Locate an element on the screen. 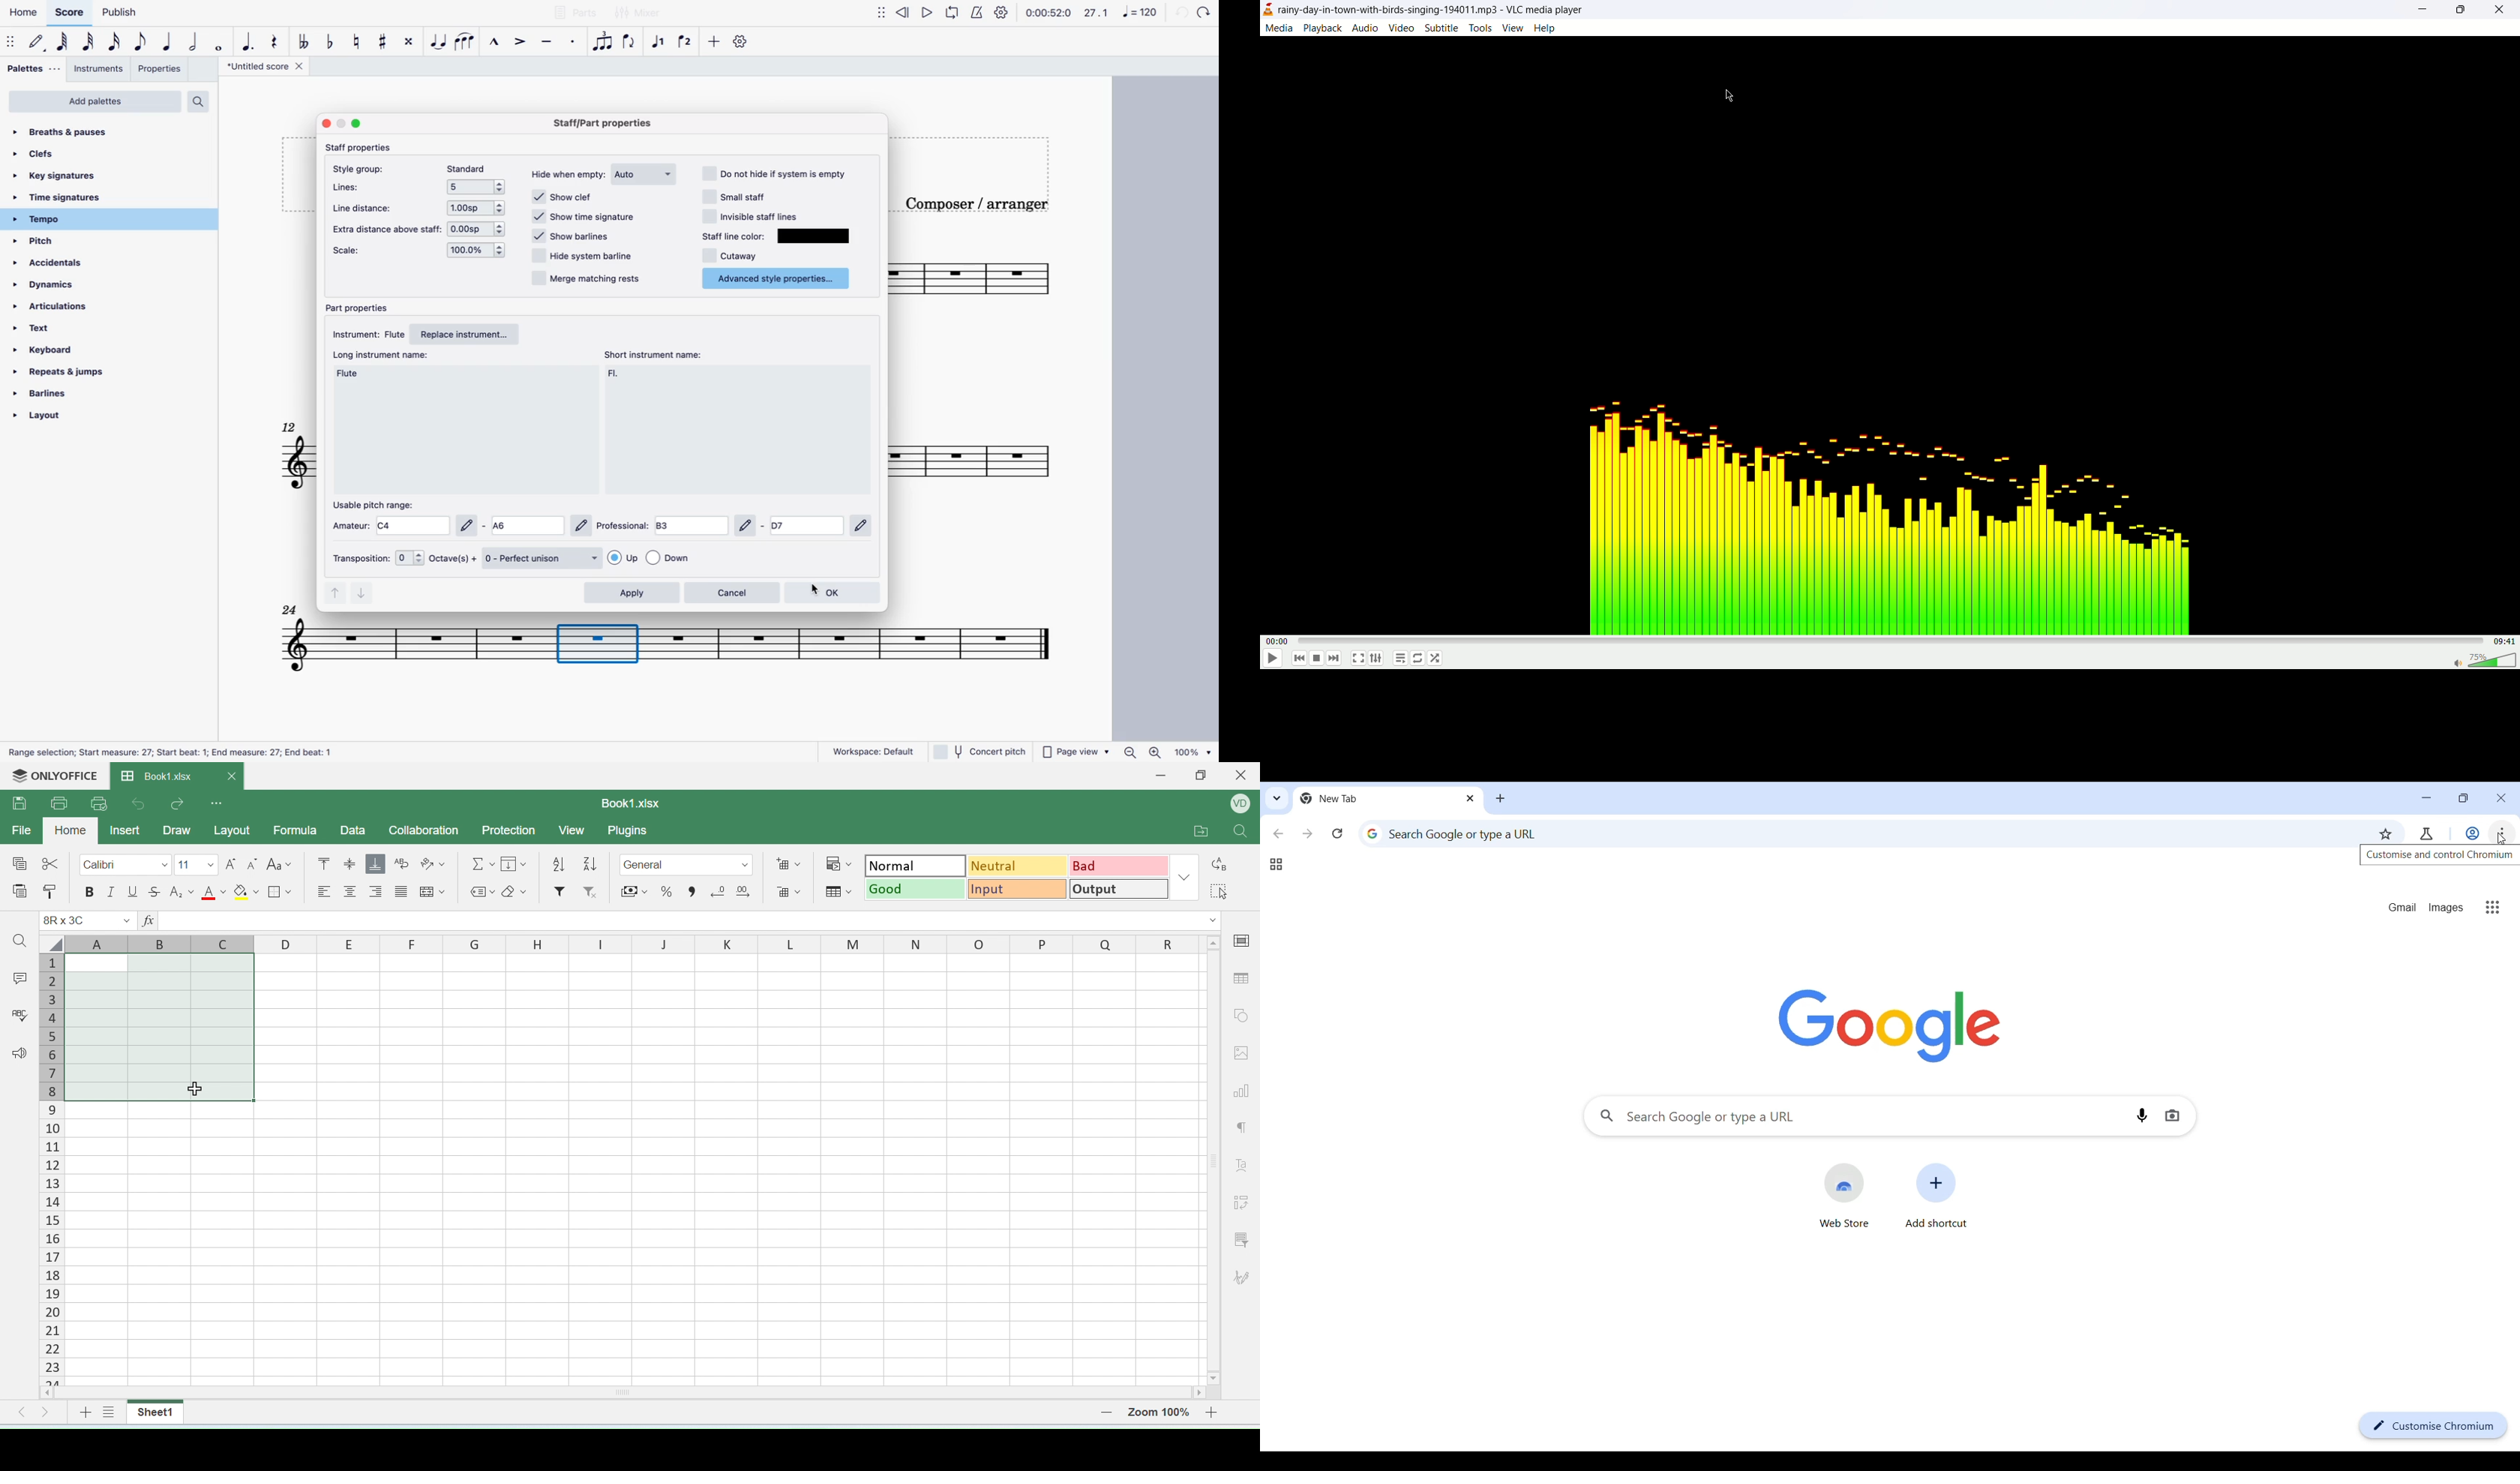  options is located at coordinates (477, 186).